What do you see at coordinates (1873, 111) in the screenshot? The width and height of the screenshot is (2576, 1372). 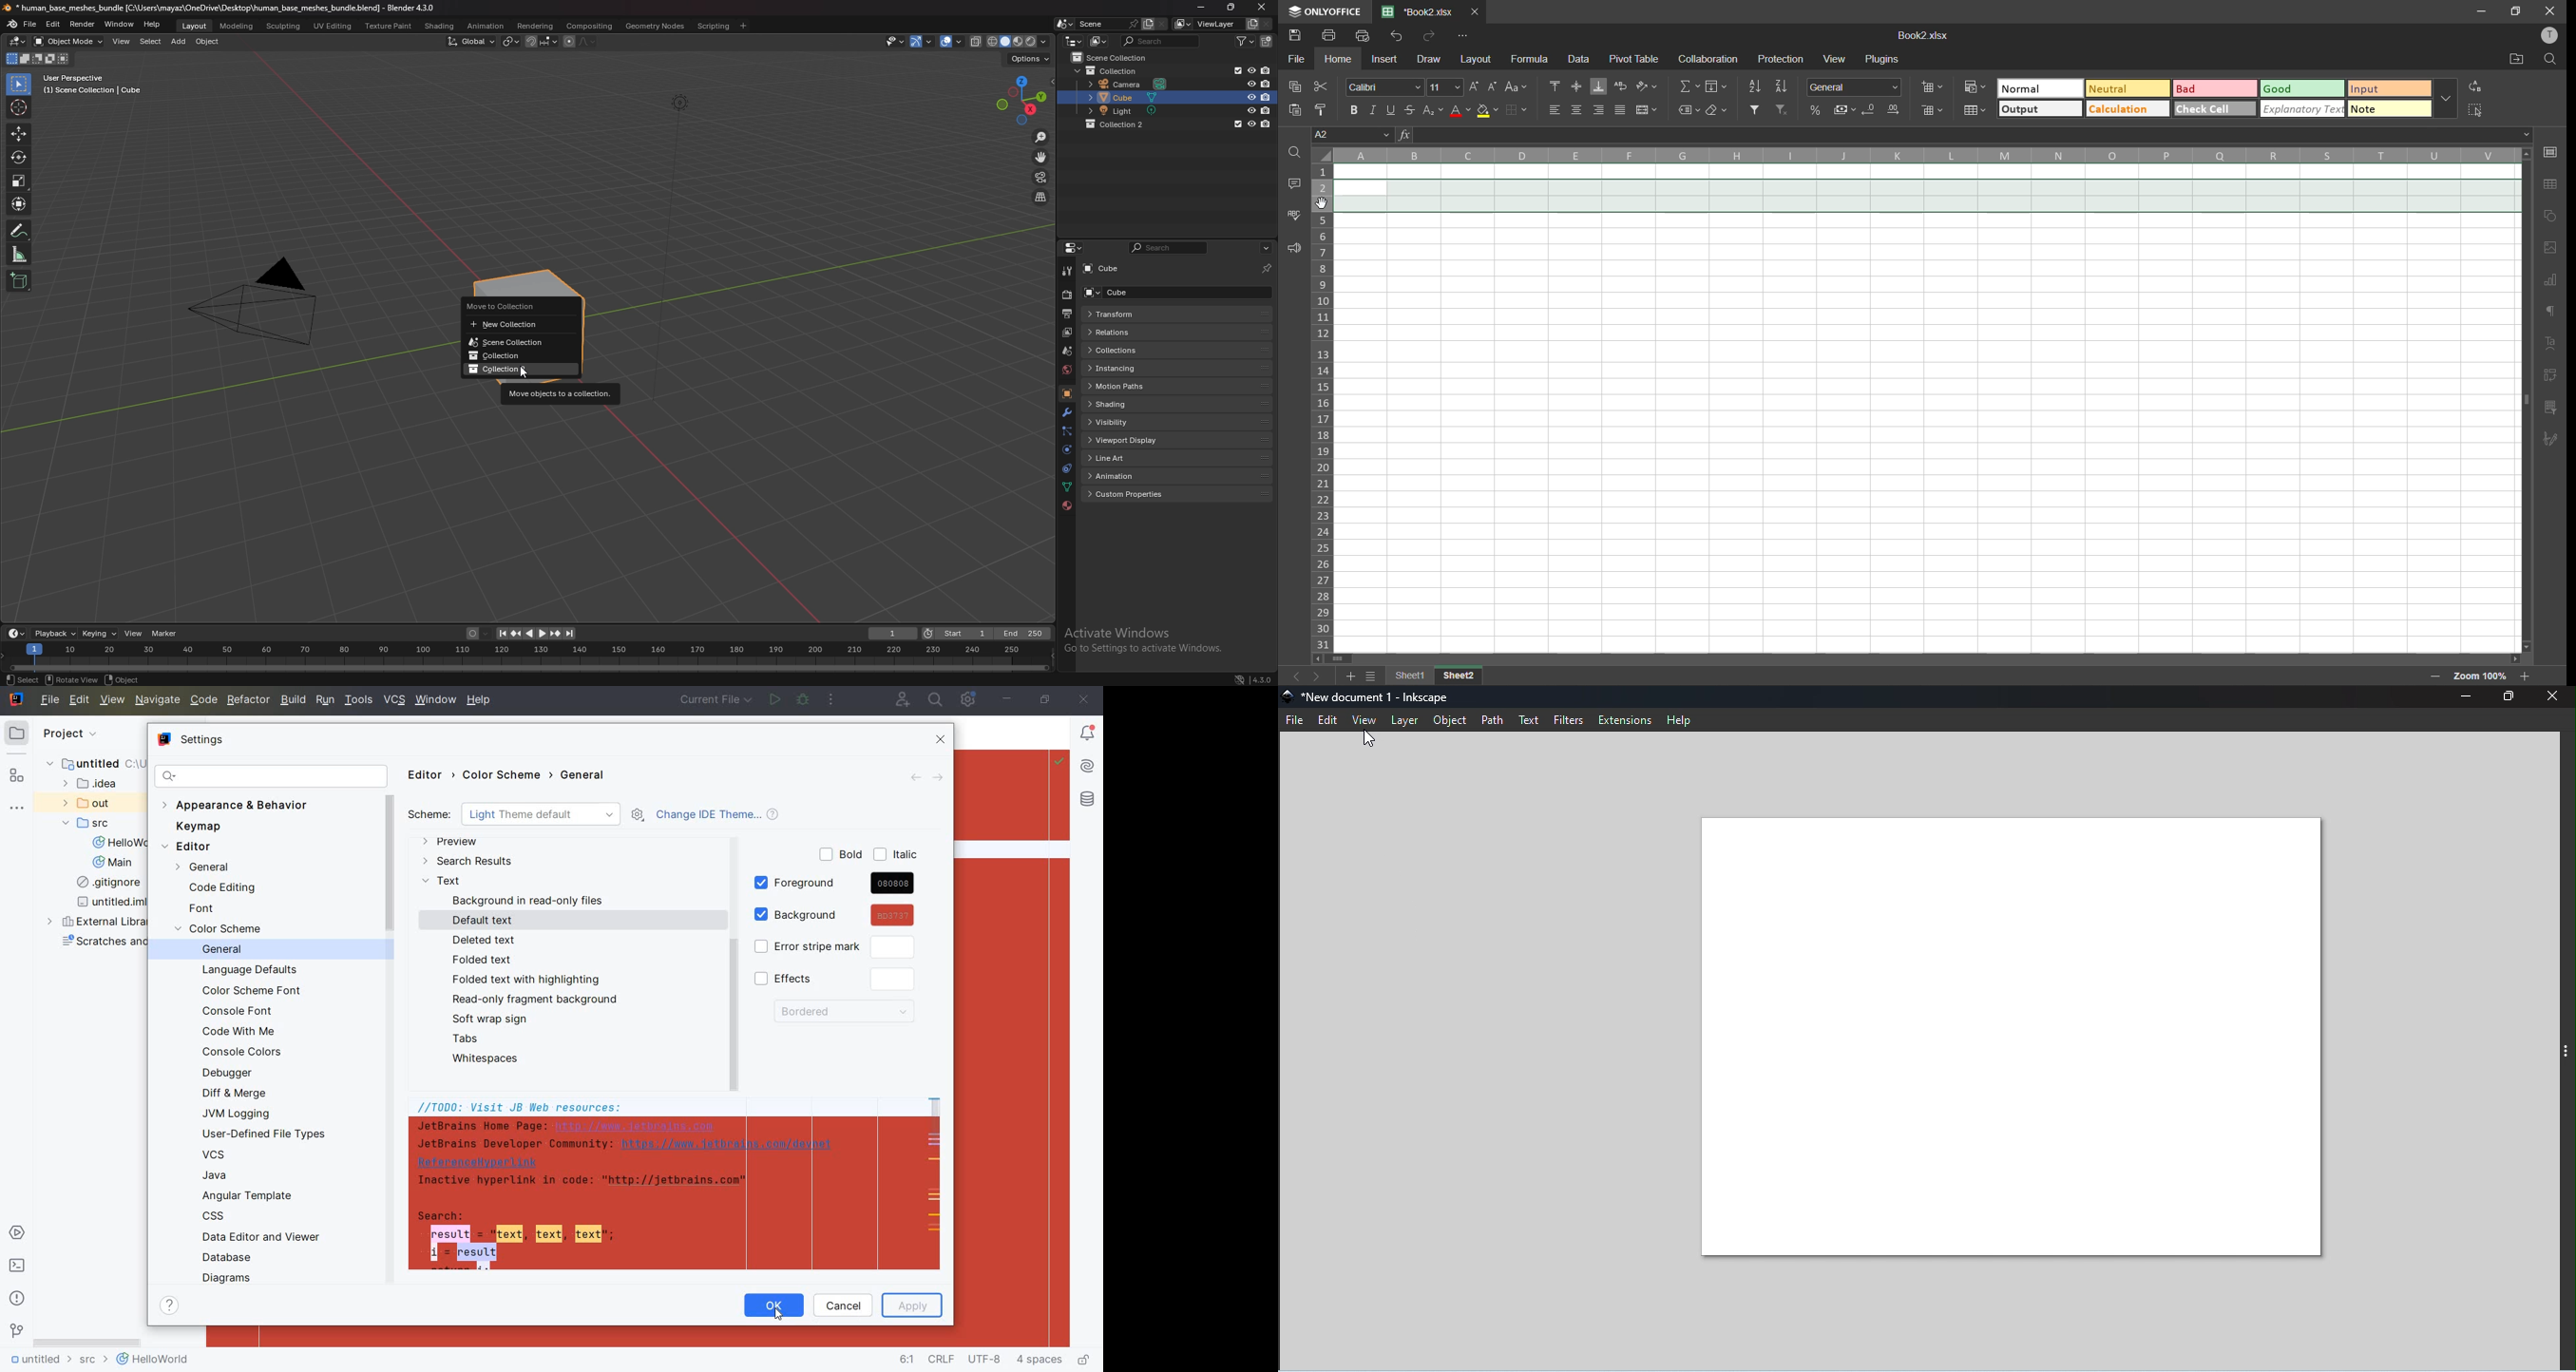 I see `decrease decimal` at bounding box center [1873, 111].